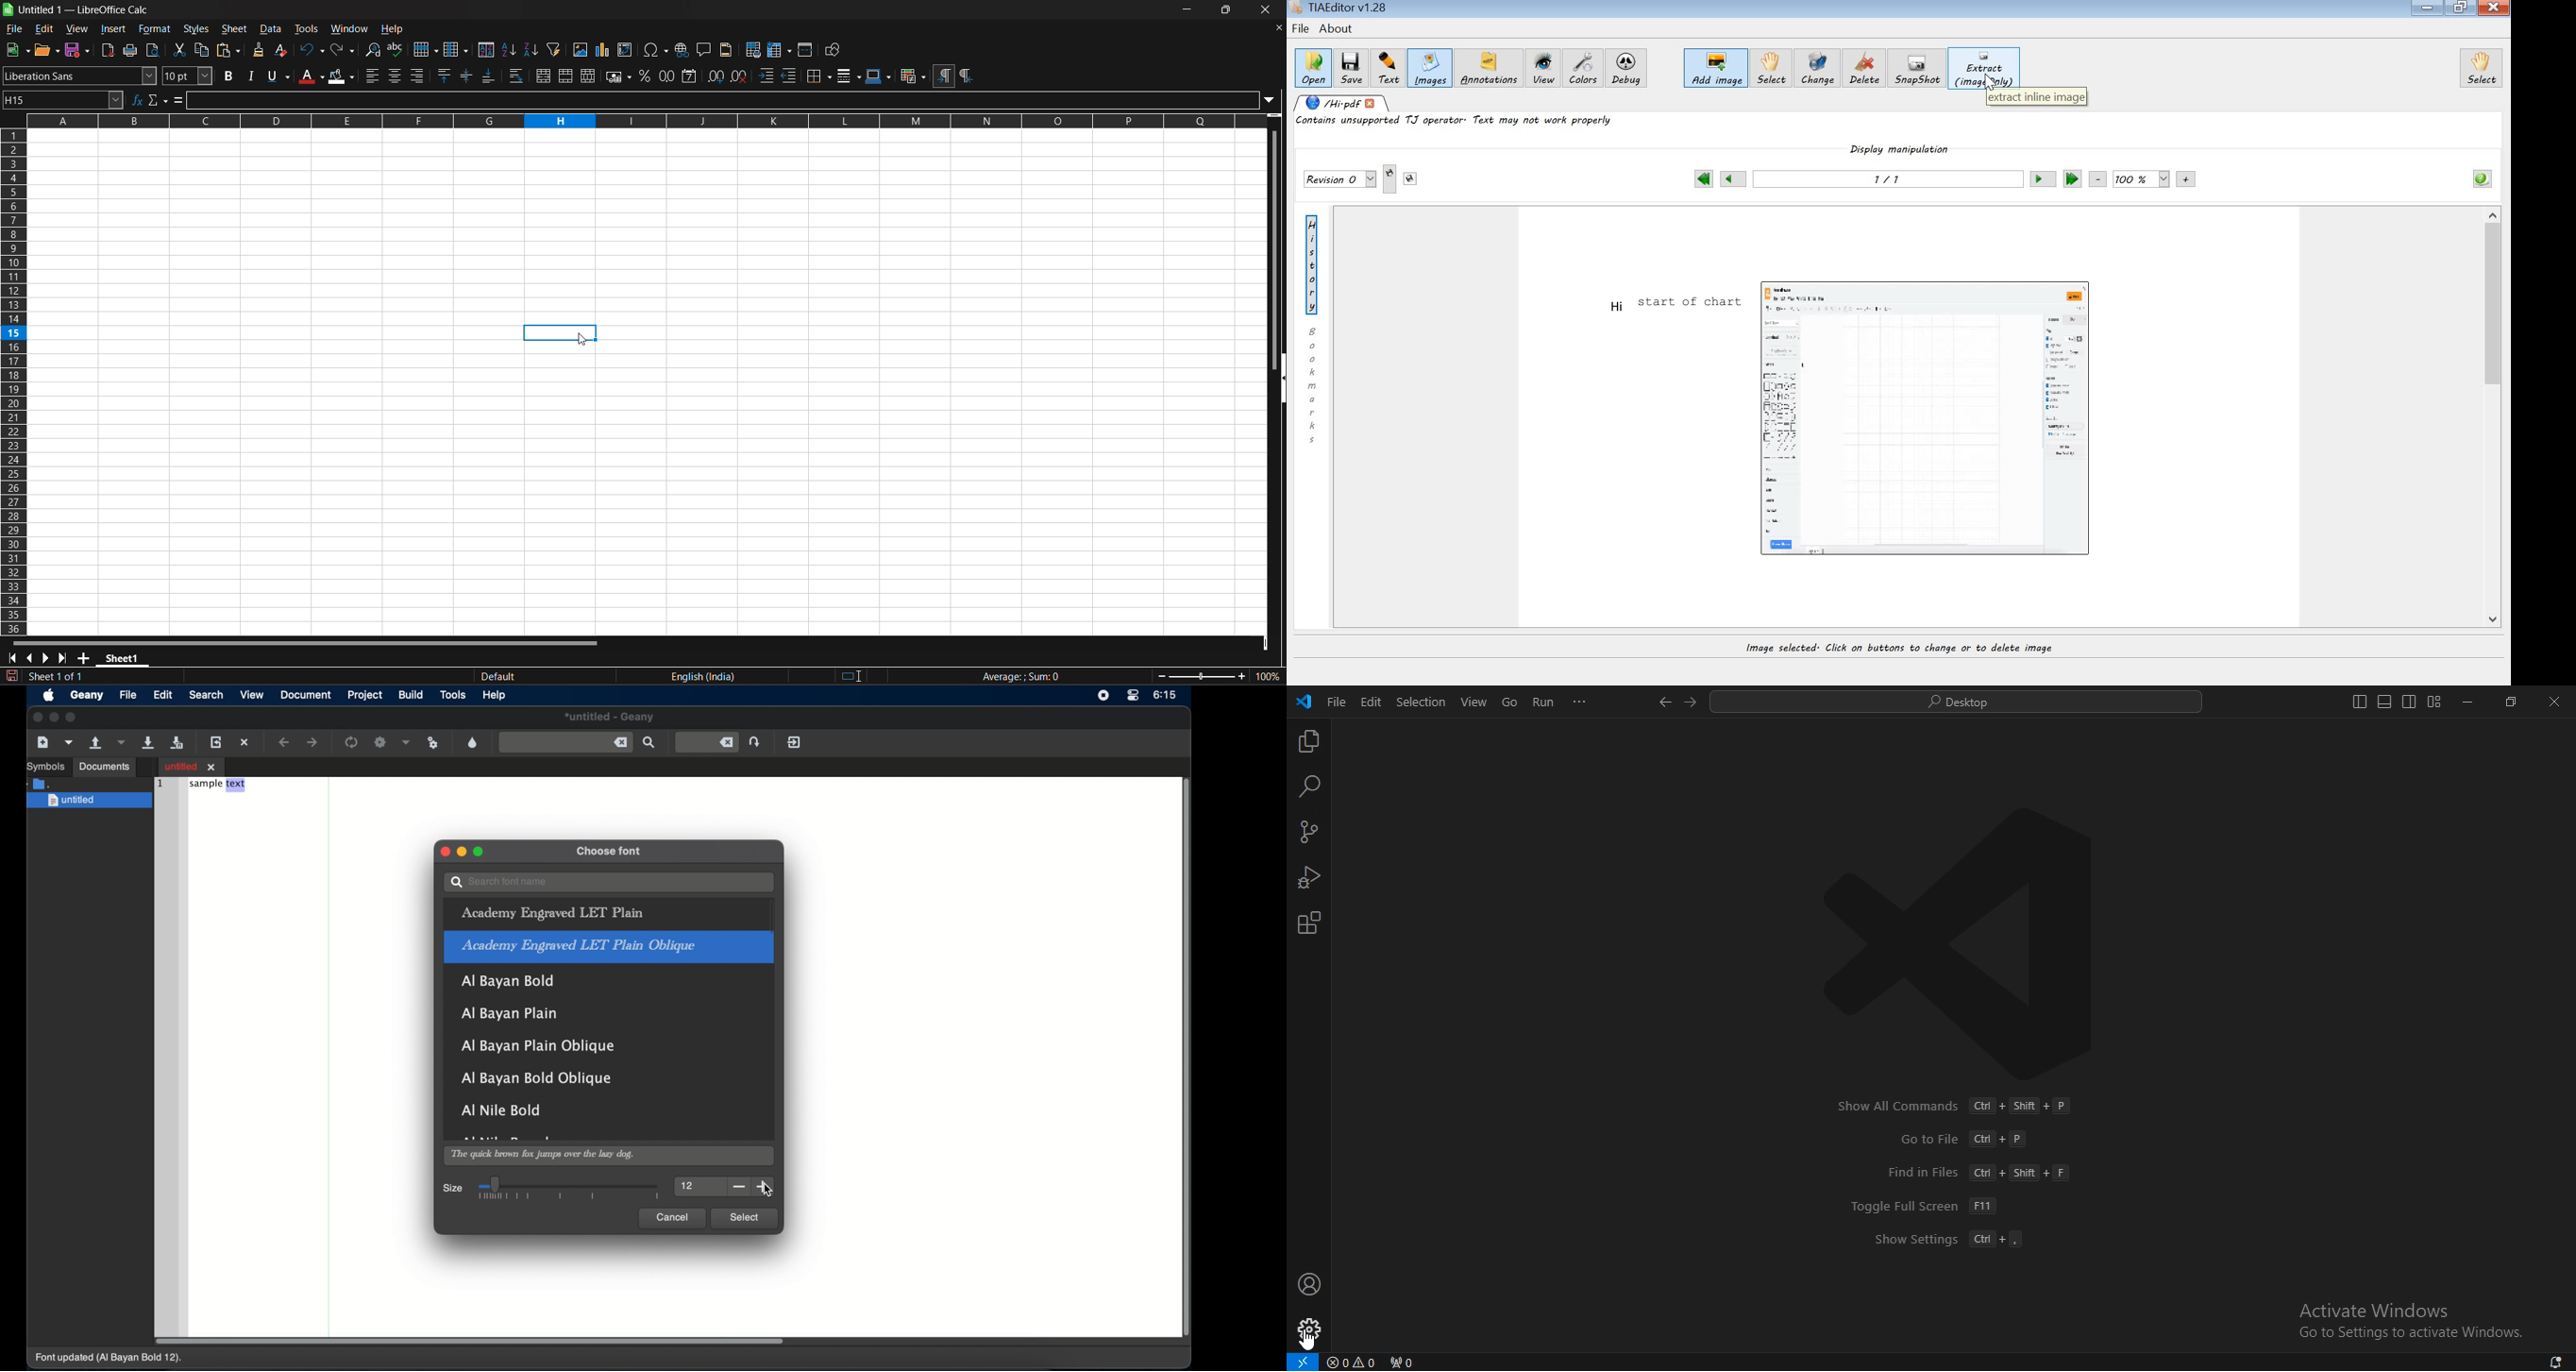 This screenshot has height=1372, width=2576. I want to click on clear direct formatting, so click(283, 50).